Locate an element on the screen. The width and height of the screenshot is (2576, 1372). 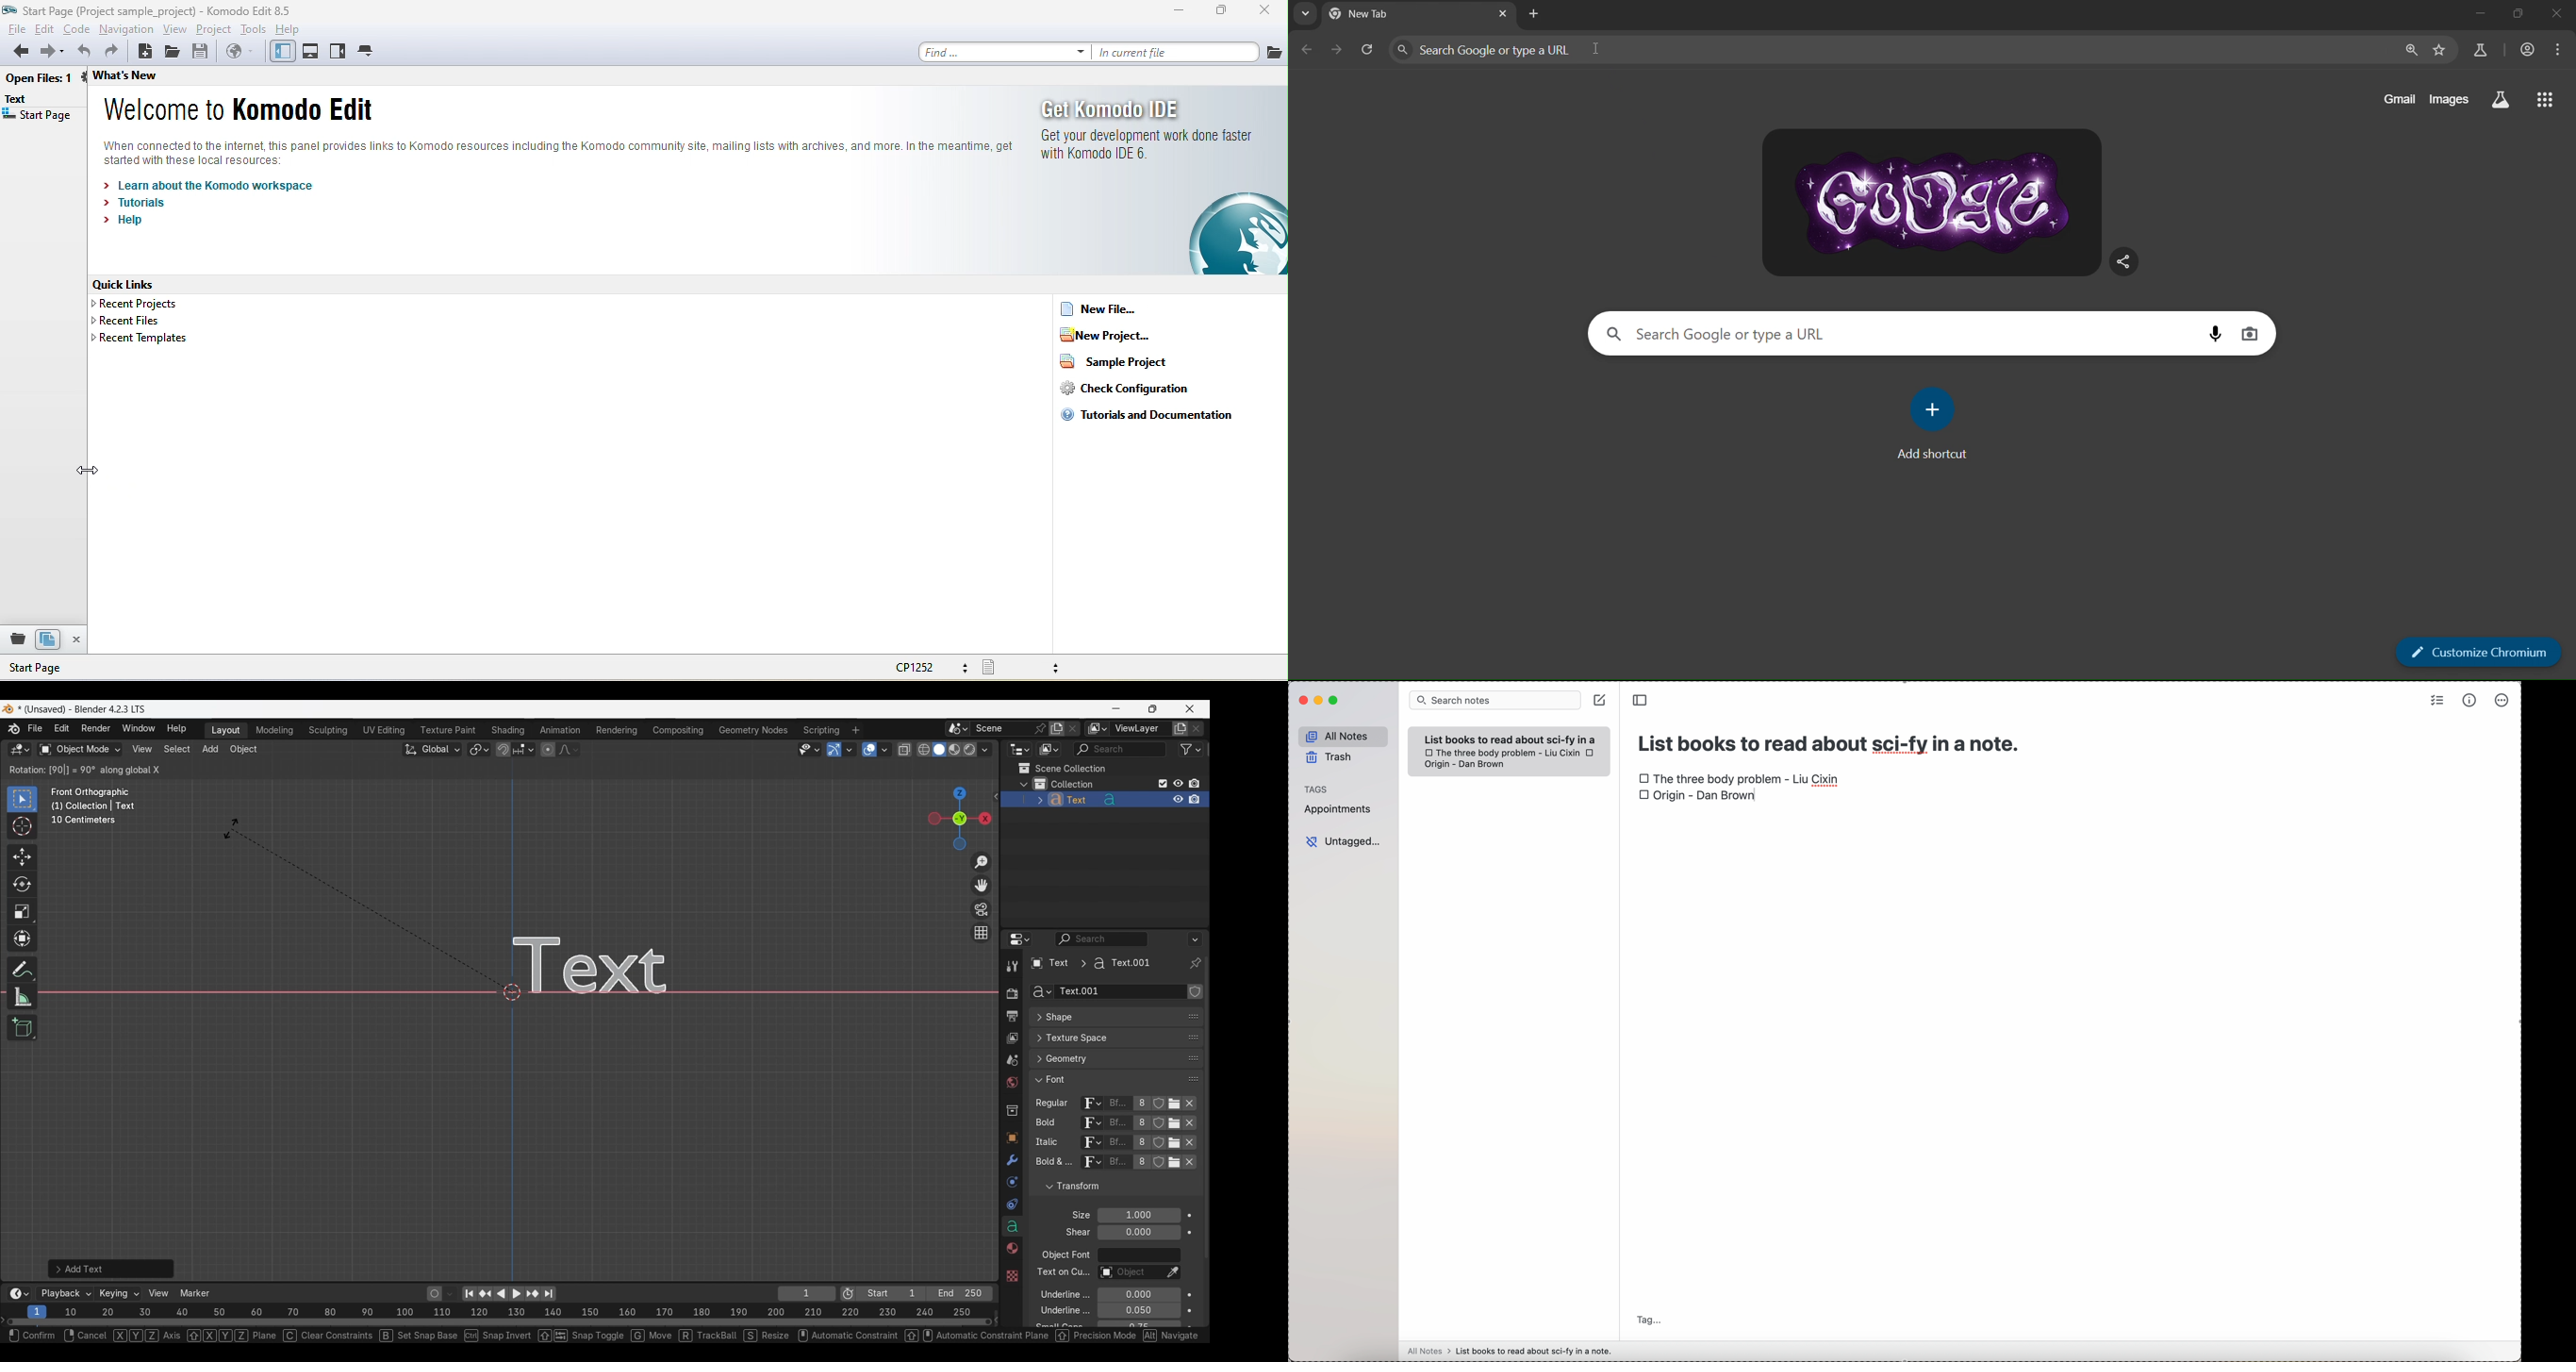
all notes > List books to read about sci-fy in a note. is located at coordinates (1512, 1350).